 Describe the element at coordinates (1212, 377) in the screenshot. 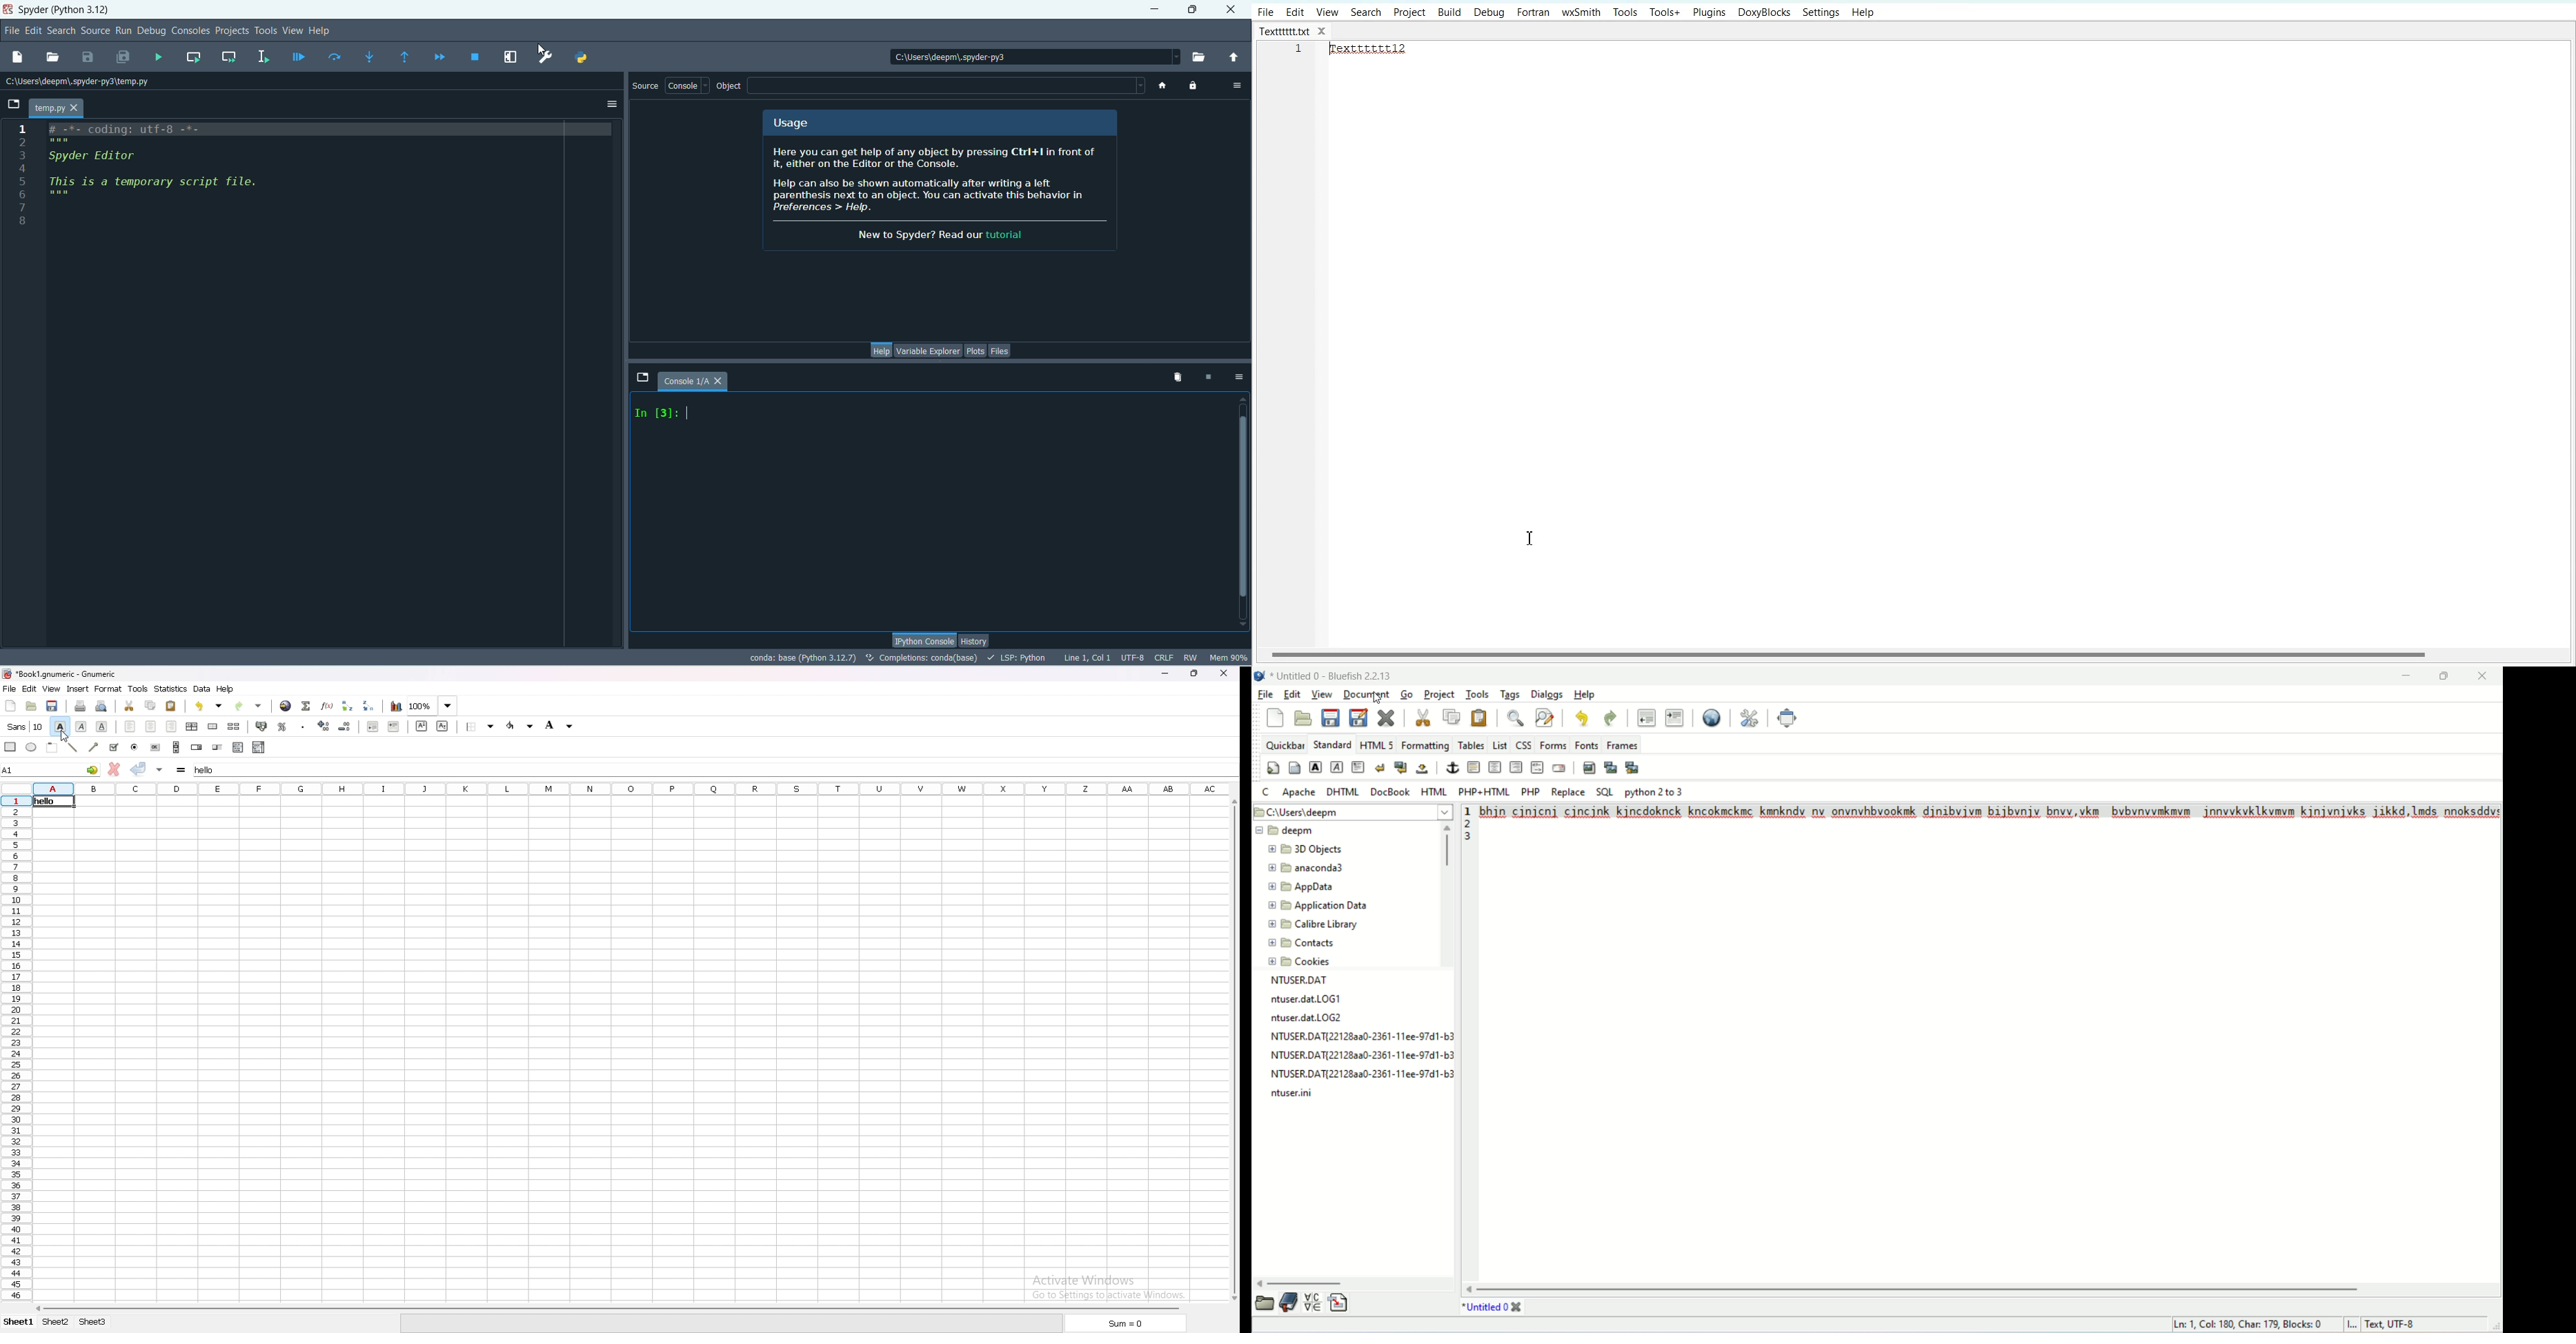

I see `interrupt kernel` at that location.